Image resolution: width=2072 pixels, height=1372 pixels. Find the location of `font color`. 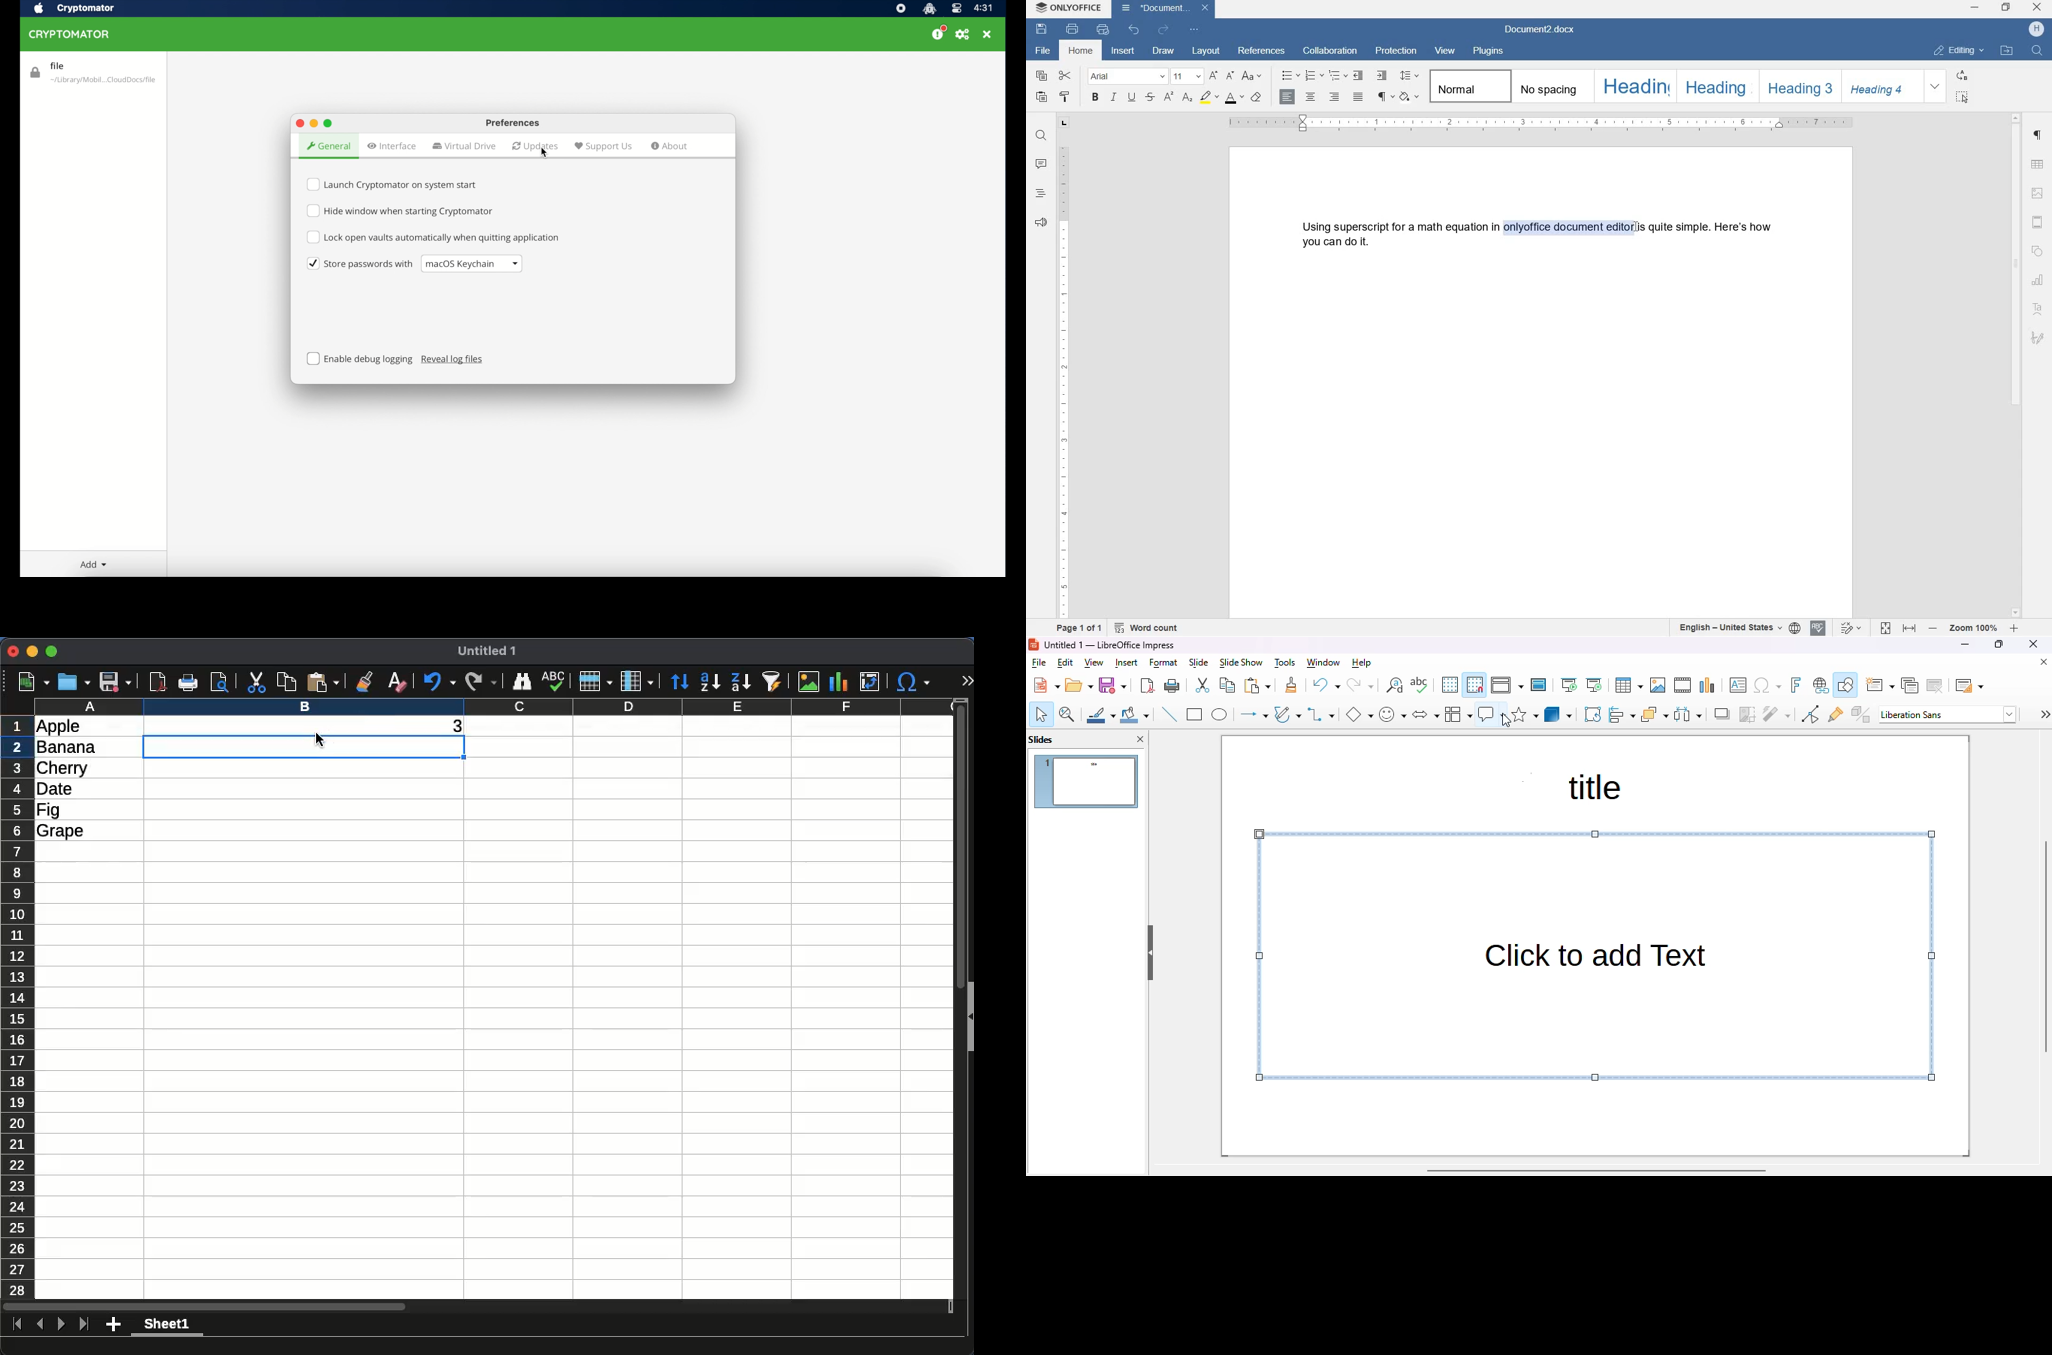

font color is located at coordinates (1234, 98).